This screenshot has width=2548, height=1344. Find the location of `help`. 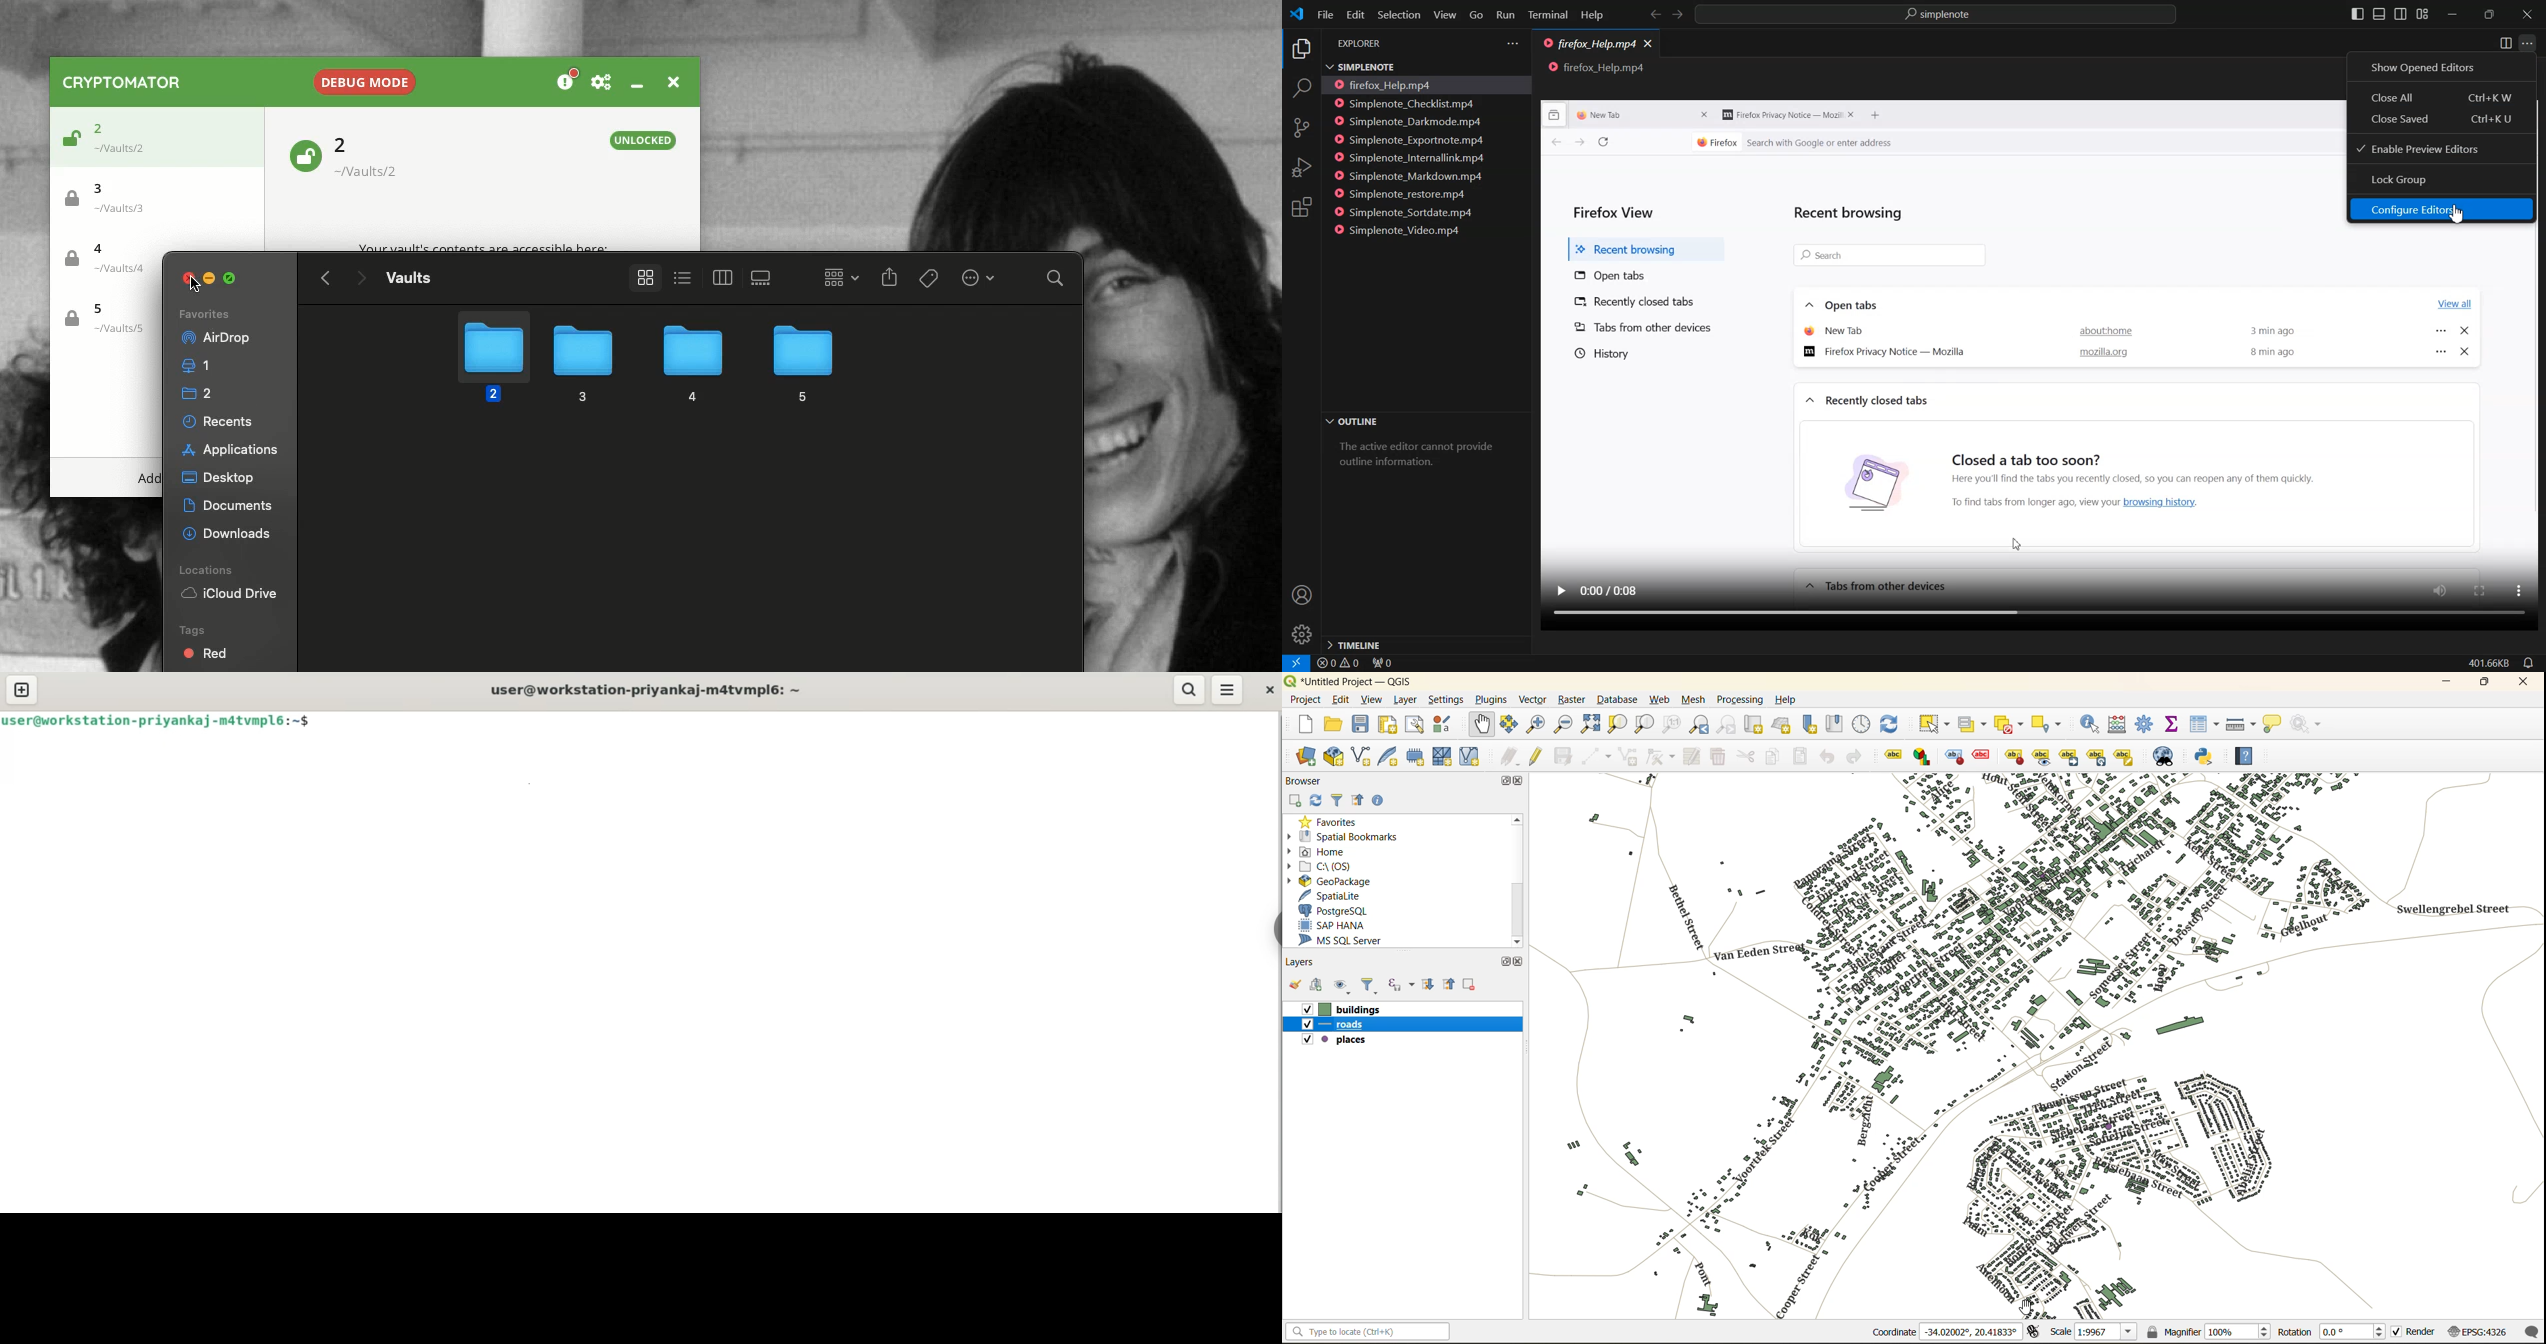

help is located at coordinates (1790, 700).